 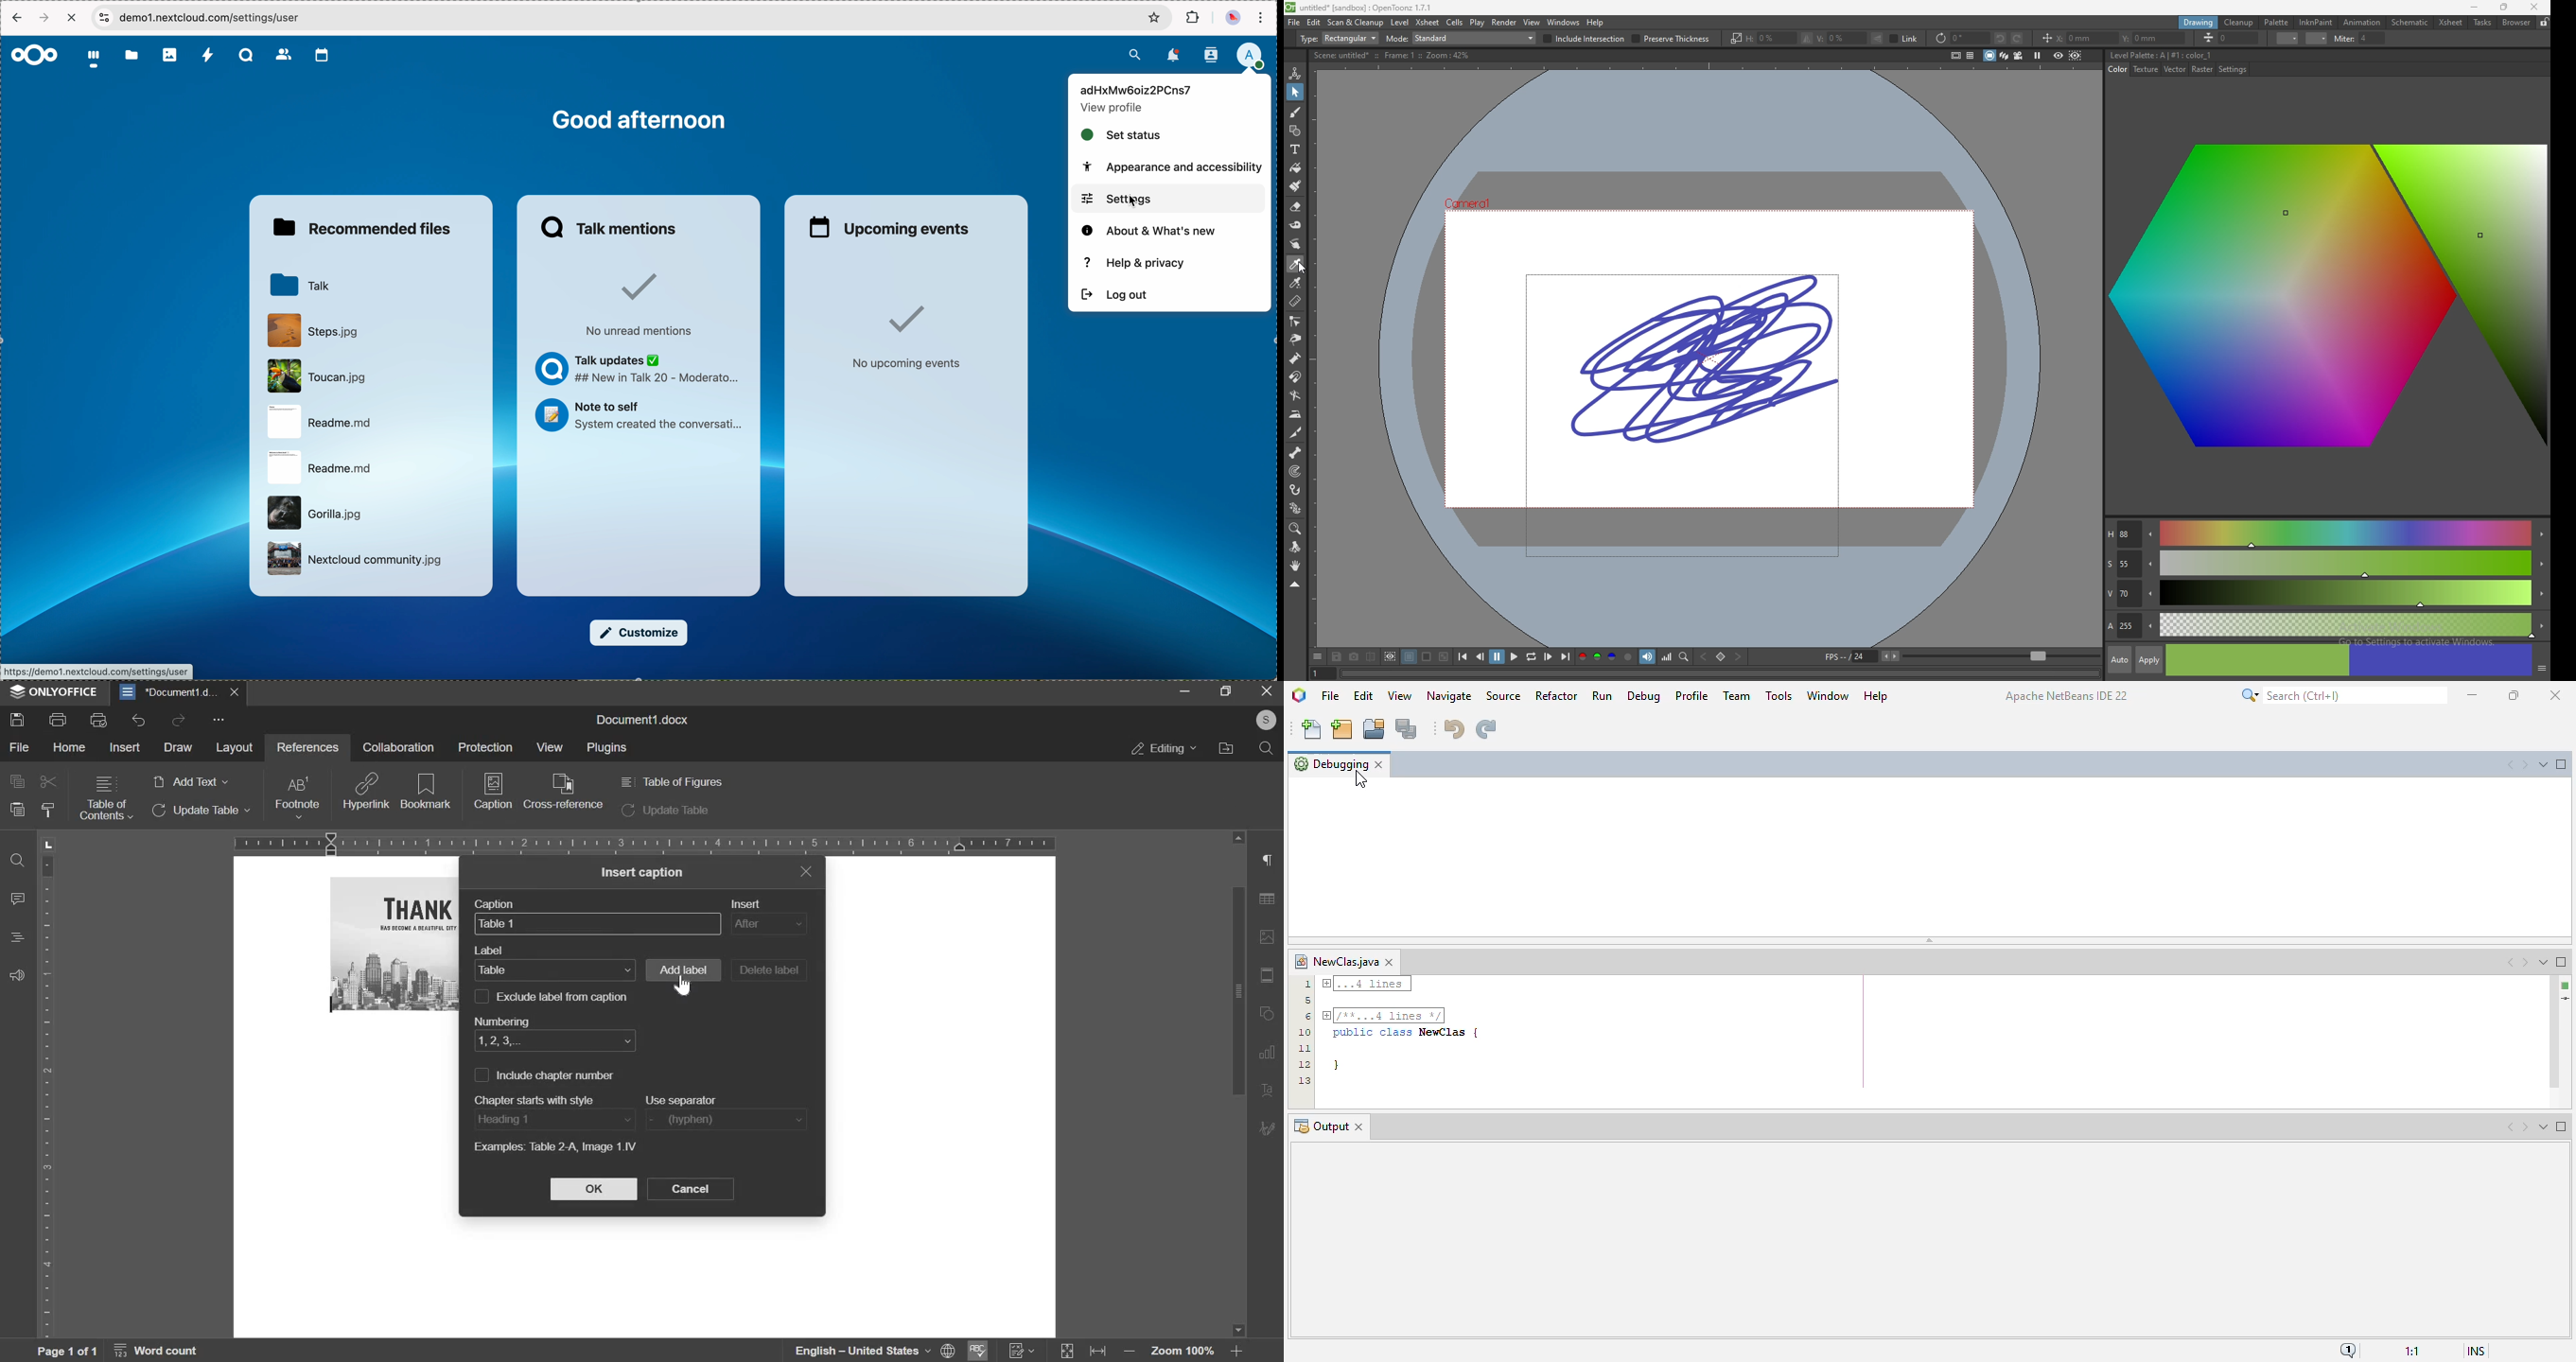 What do you see at coordinates (58, 718) in the screenshot?
I see `print` at bounding box center [58, 718].